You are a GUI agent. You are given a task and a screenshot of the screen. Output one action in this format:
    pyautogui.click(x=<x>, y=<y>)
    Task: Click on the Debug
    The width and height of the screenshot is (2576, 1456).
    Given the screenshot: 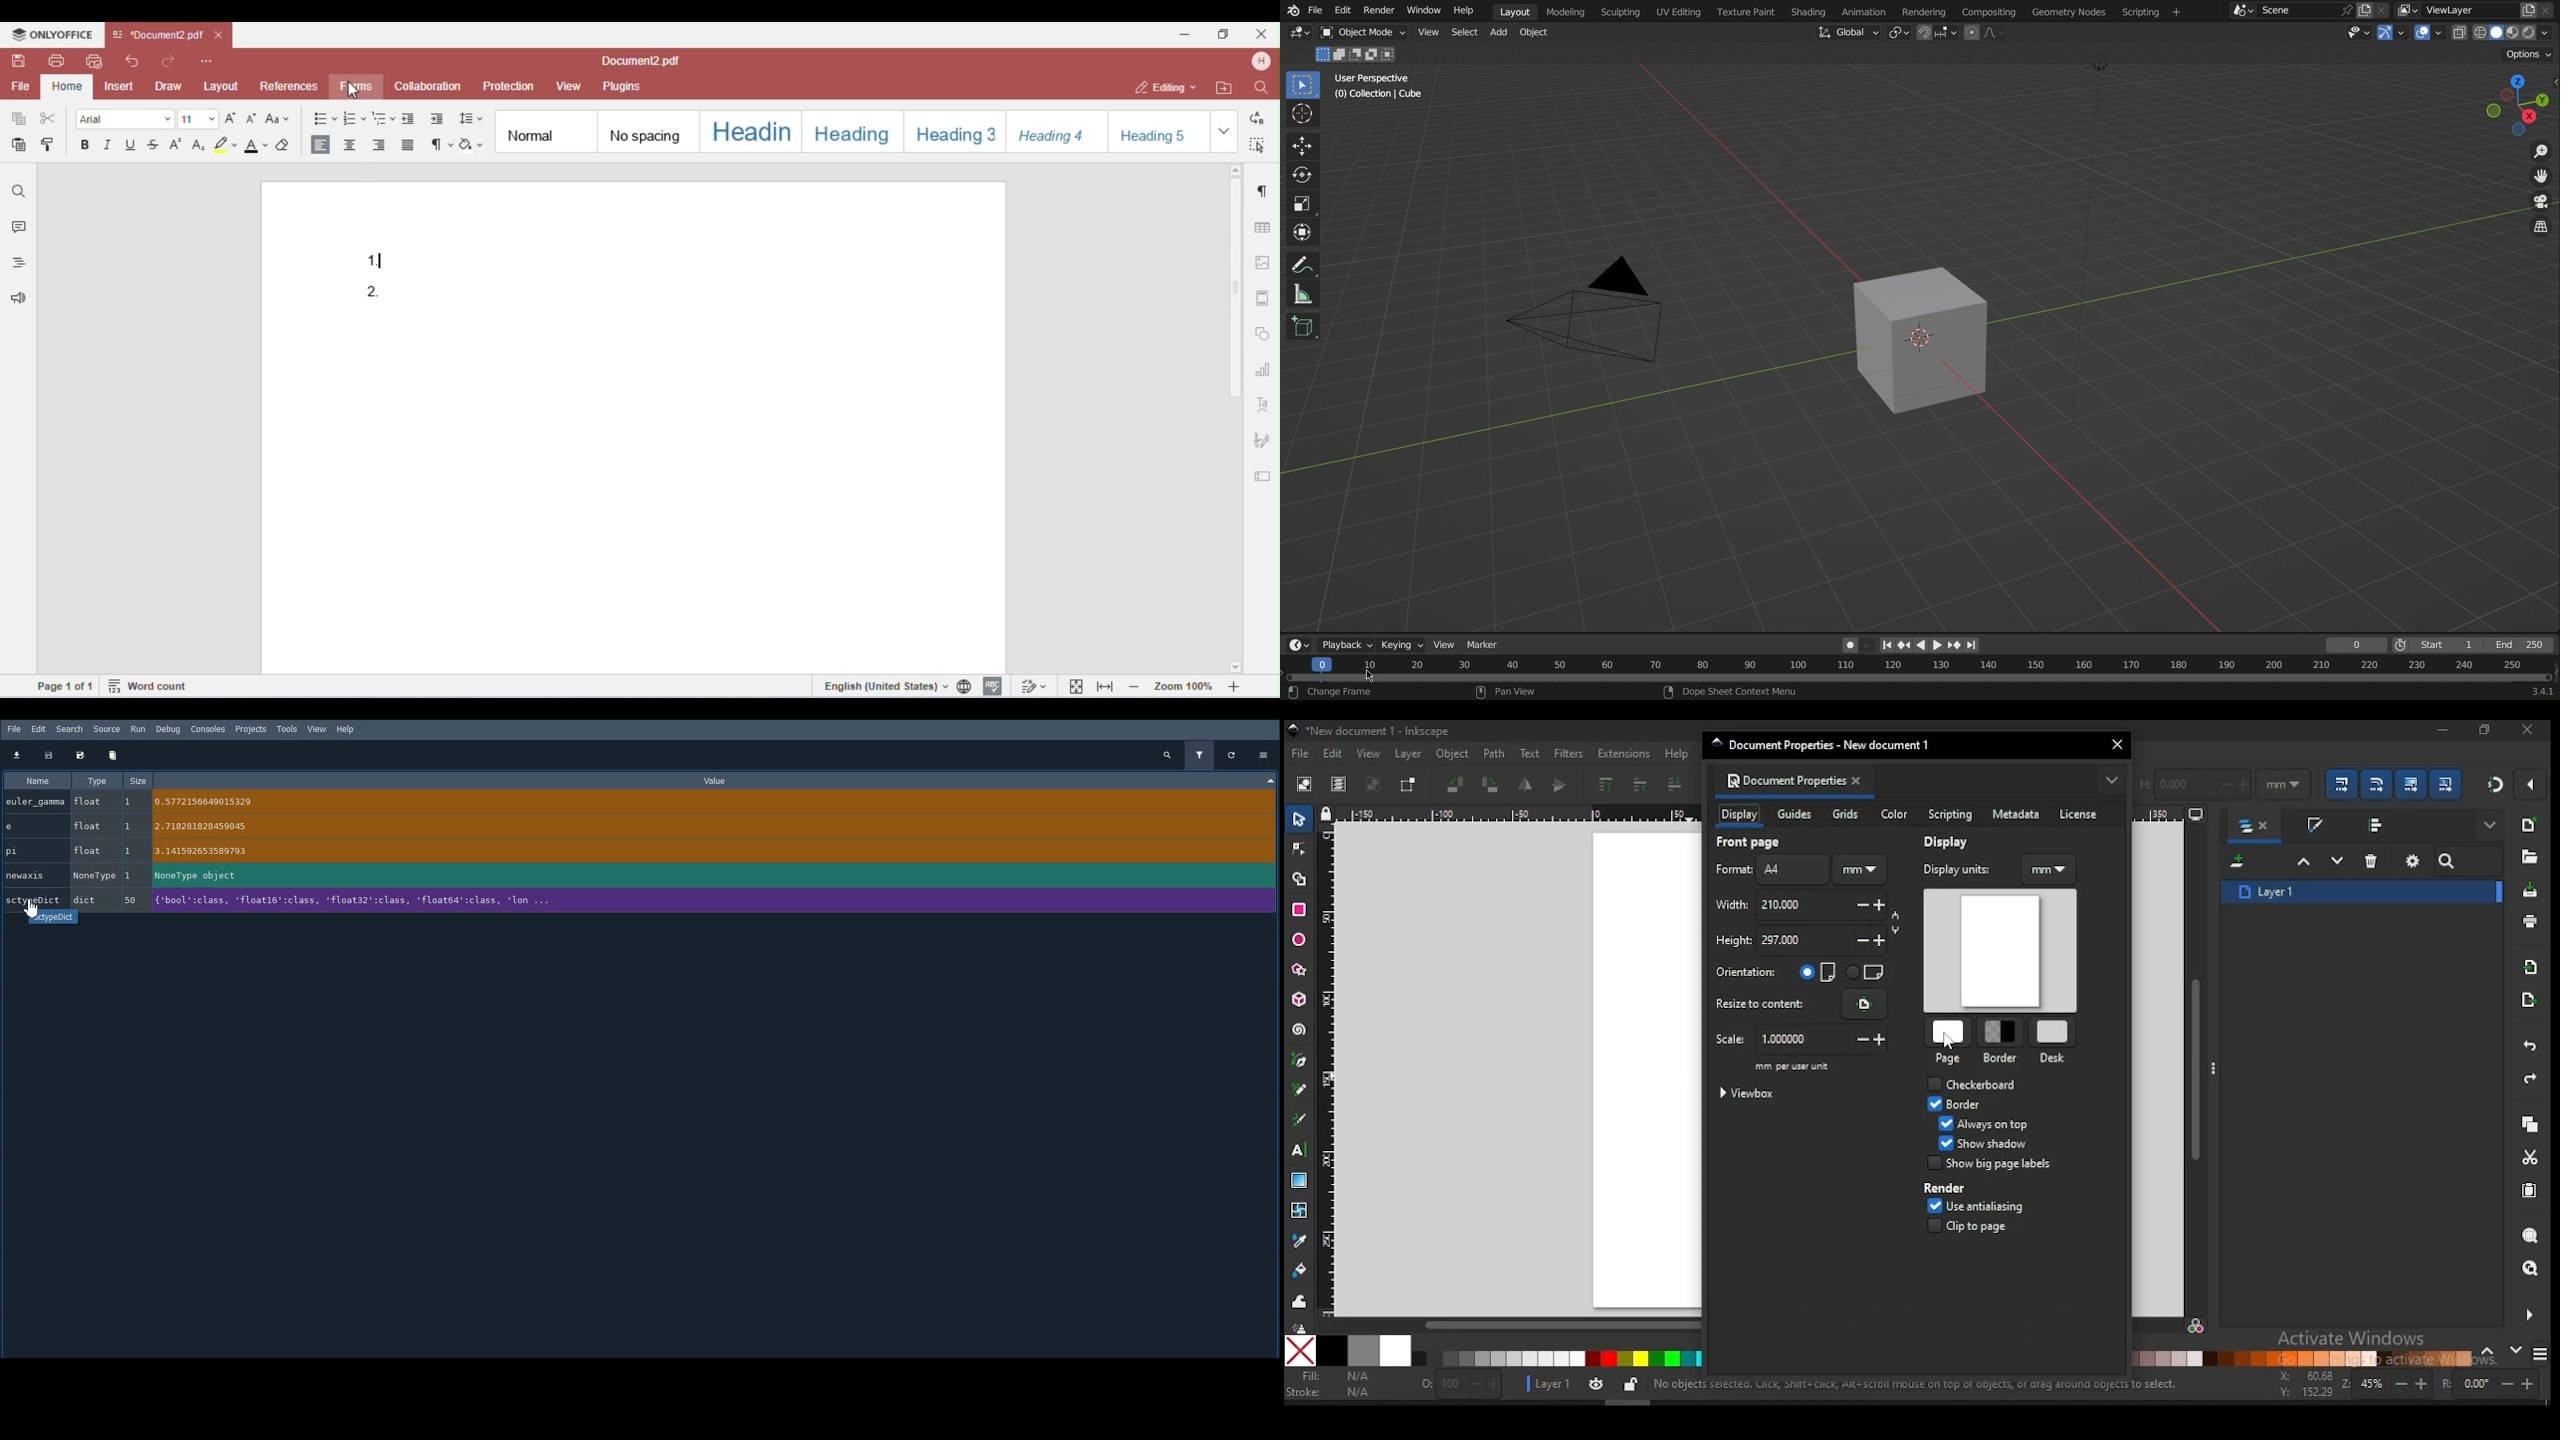 What is the action you would take?
    pyautogui.click(x=170, y=728)
    